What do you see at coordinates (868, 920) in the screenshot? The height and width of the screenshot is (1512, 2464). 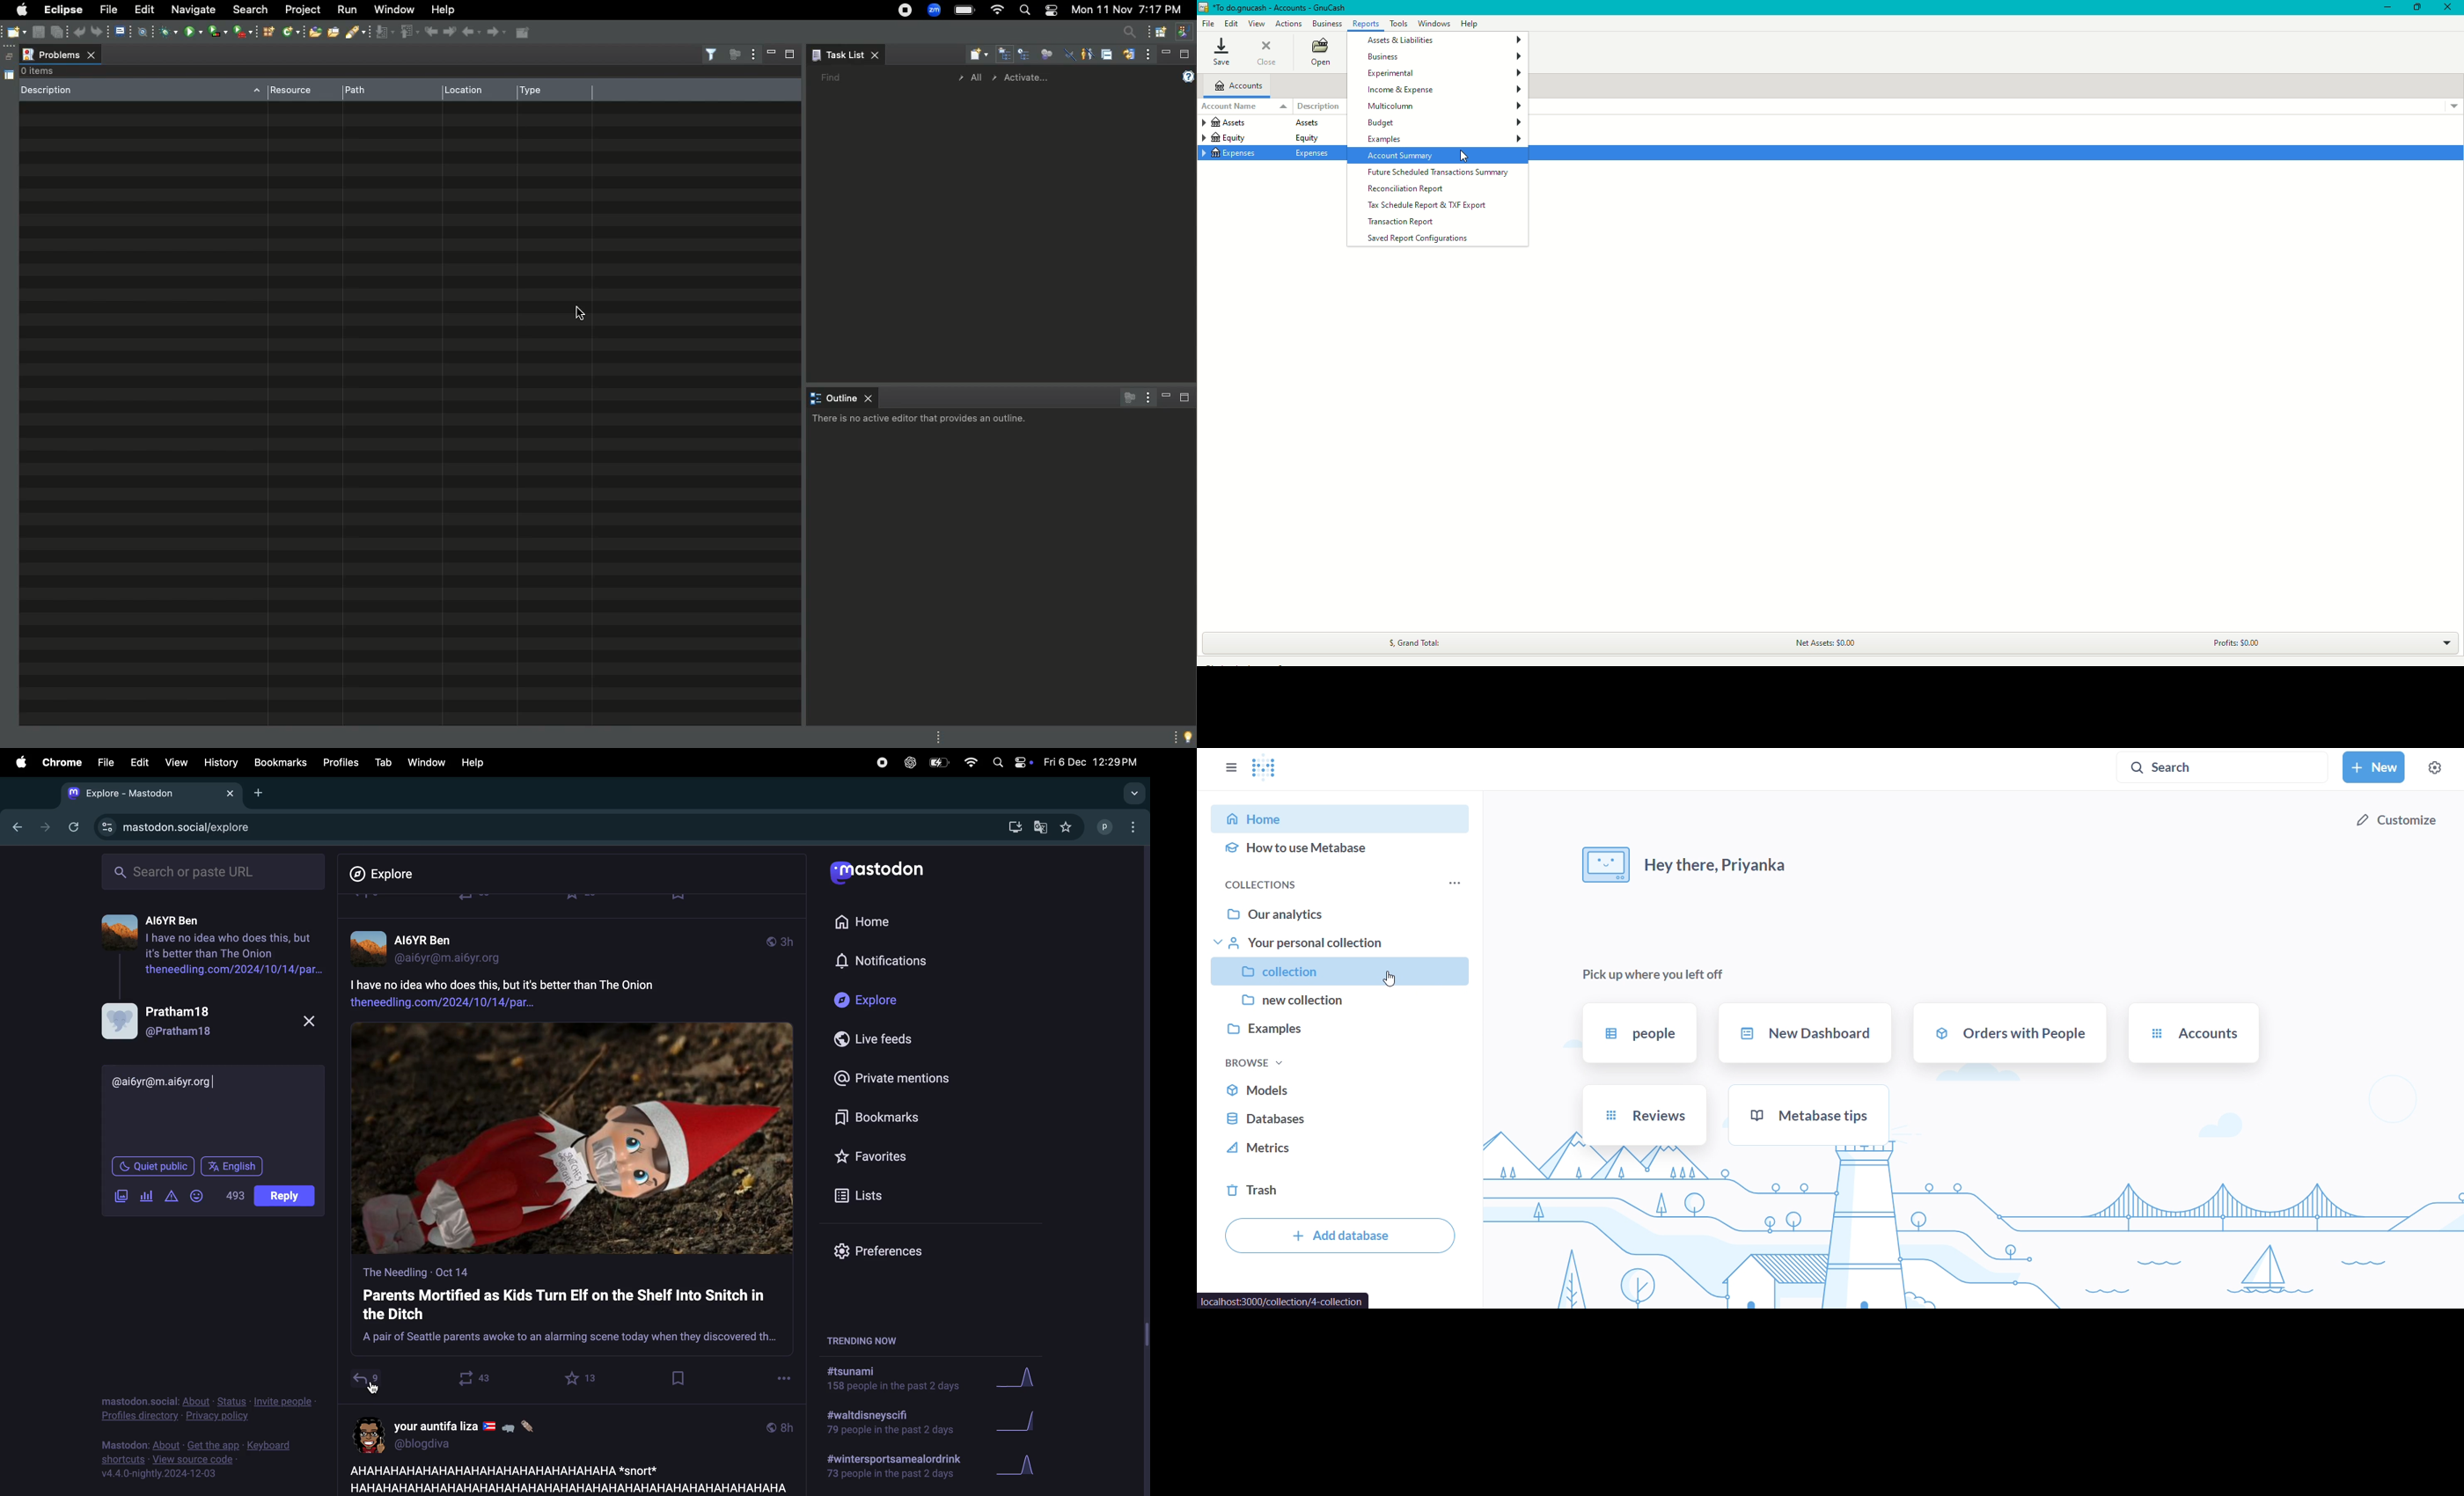 I see `Home` at bounding box center [868, 920].